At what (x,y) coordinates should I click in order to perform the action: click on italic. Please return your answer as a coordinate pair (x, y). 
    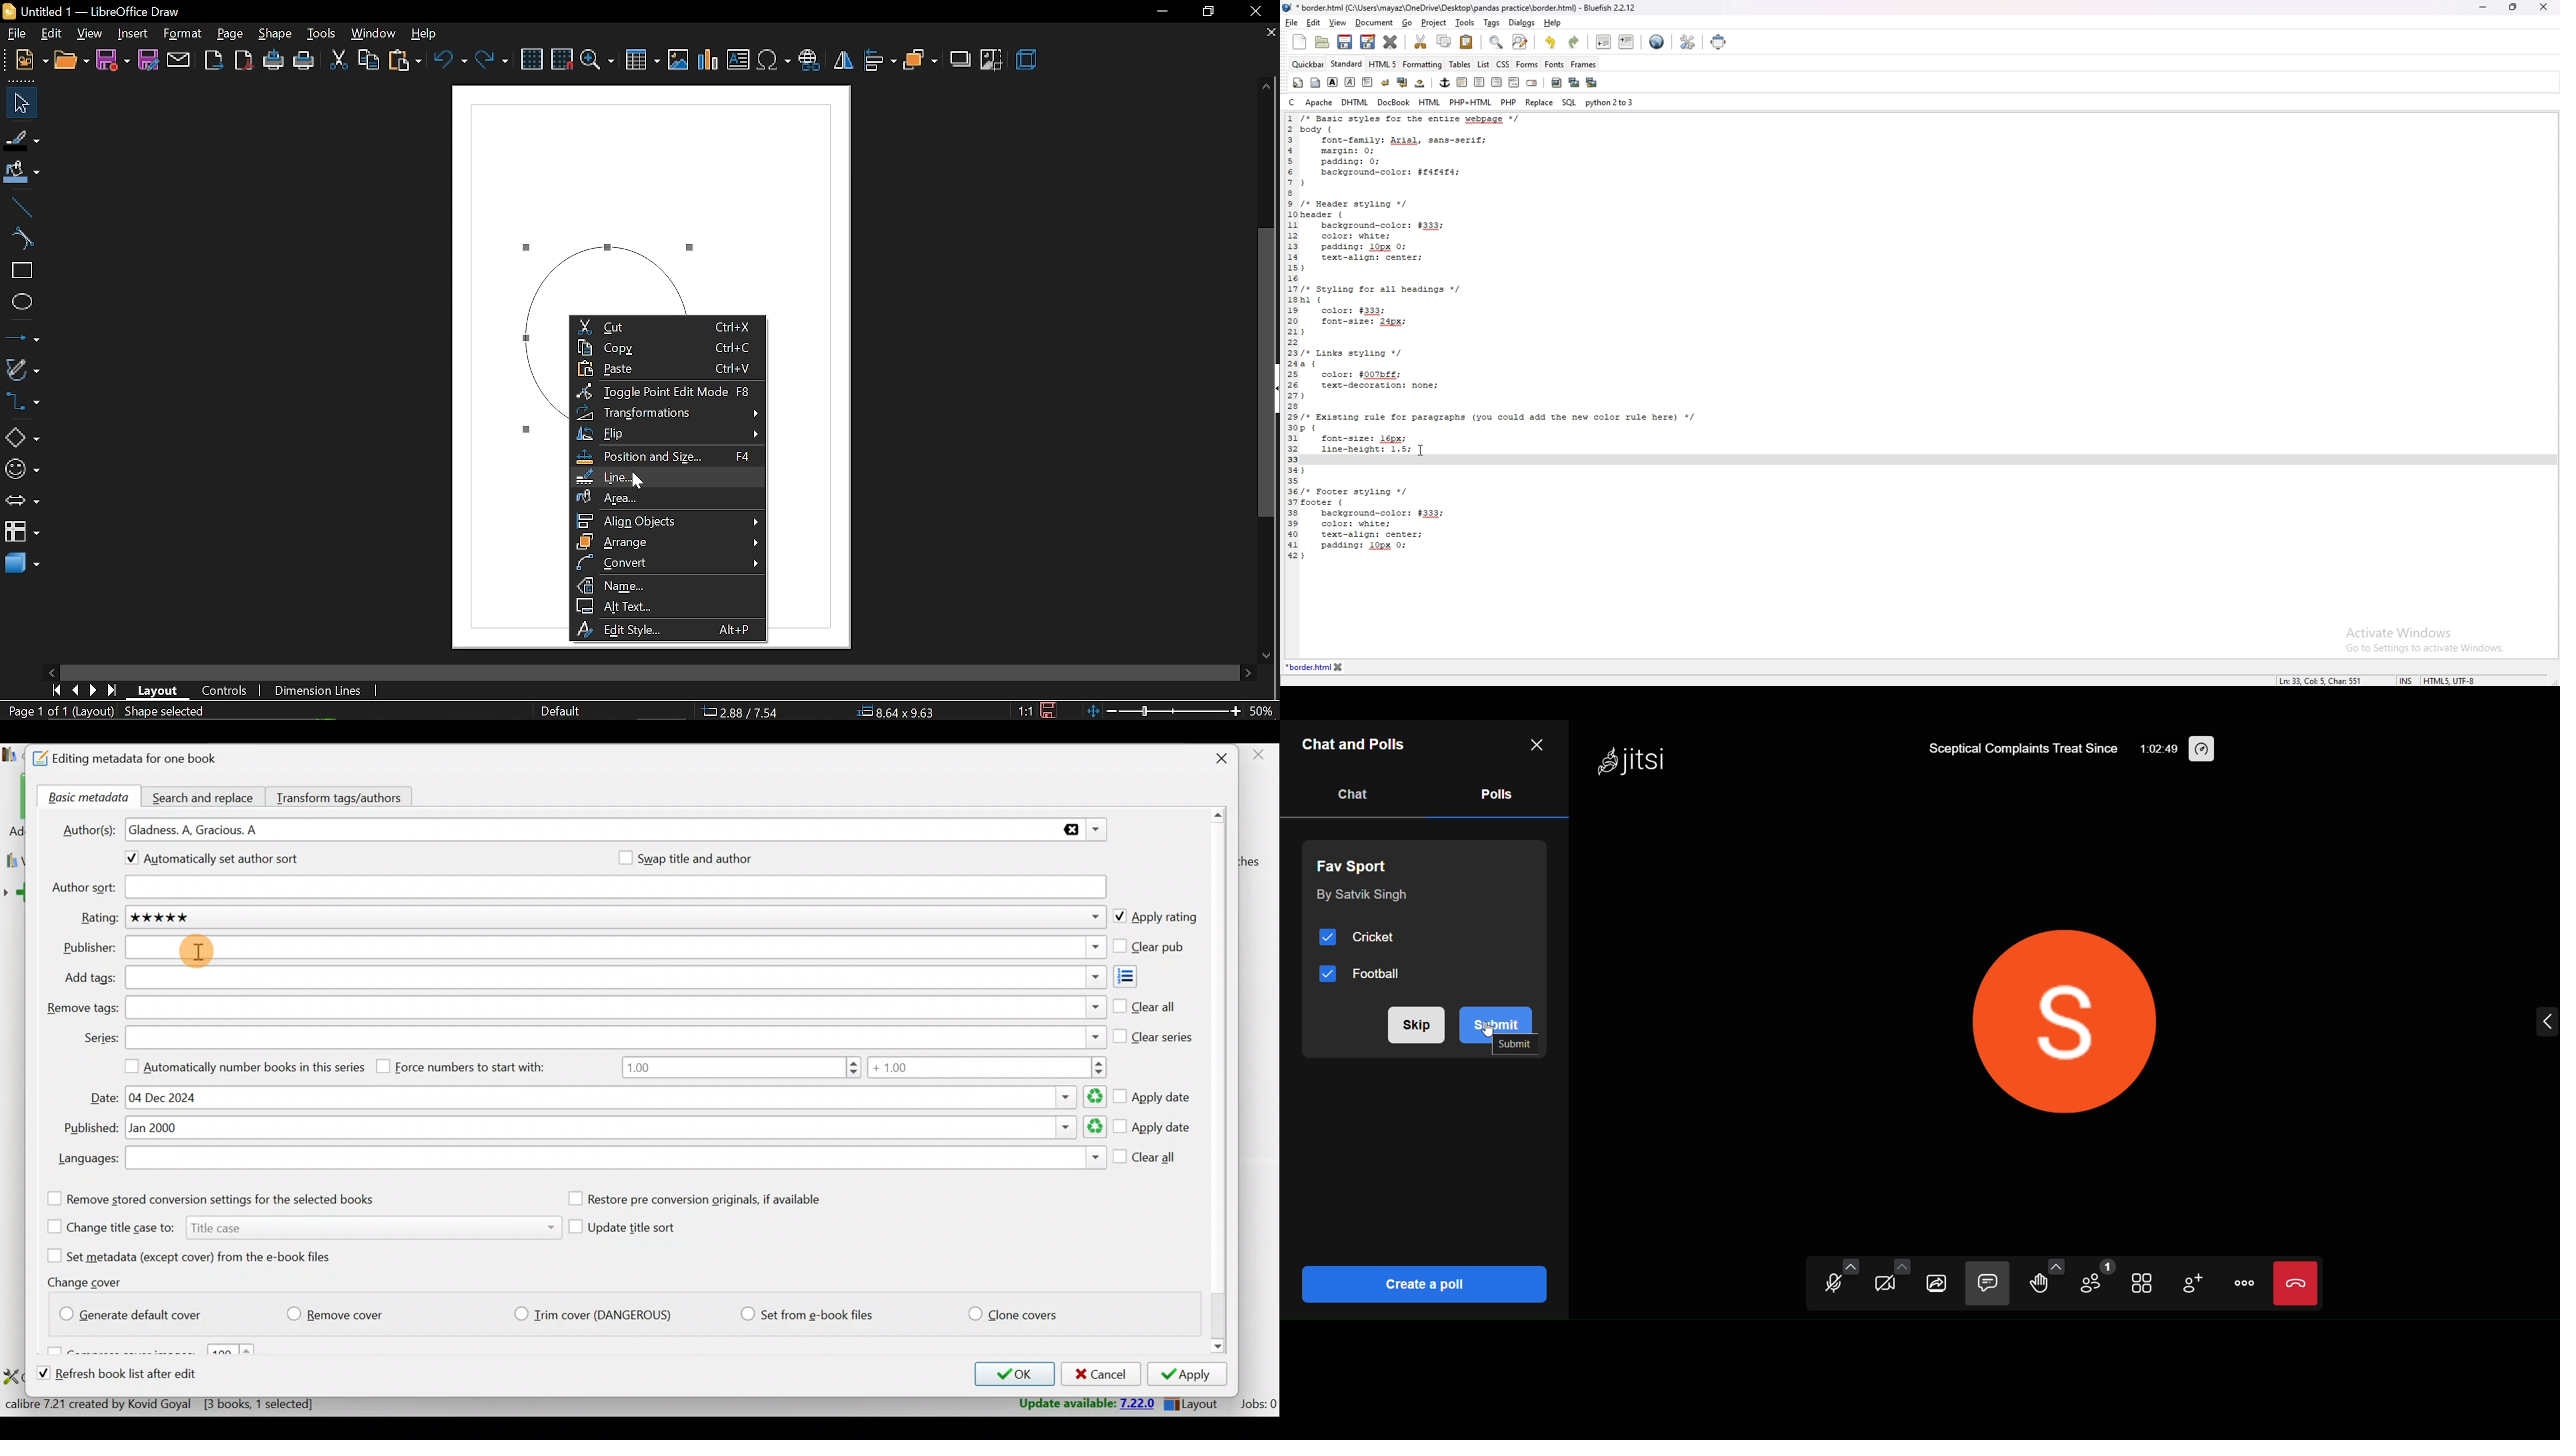
    Looking at the image, I should click on (1351, 82).